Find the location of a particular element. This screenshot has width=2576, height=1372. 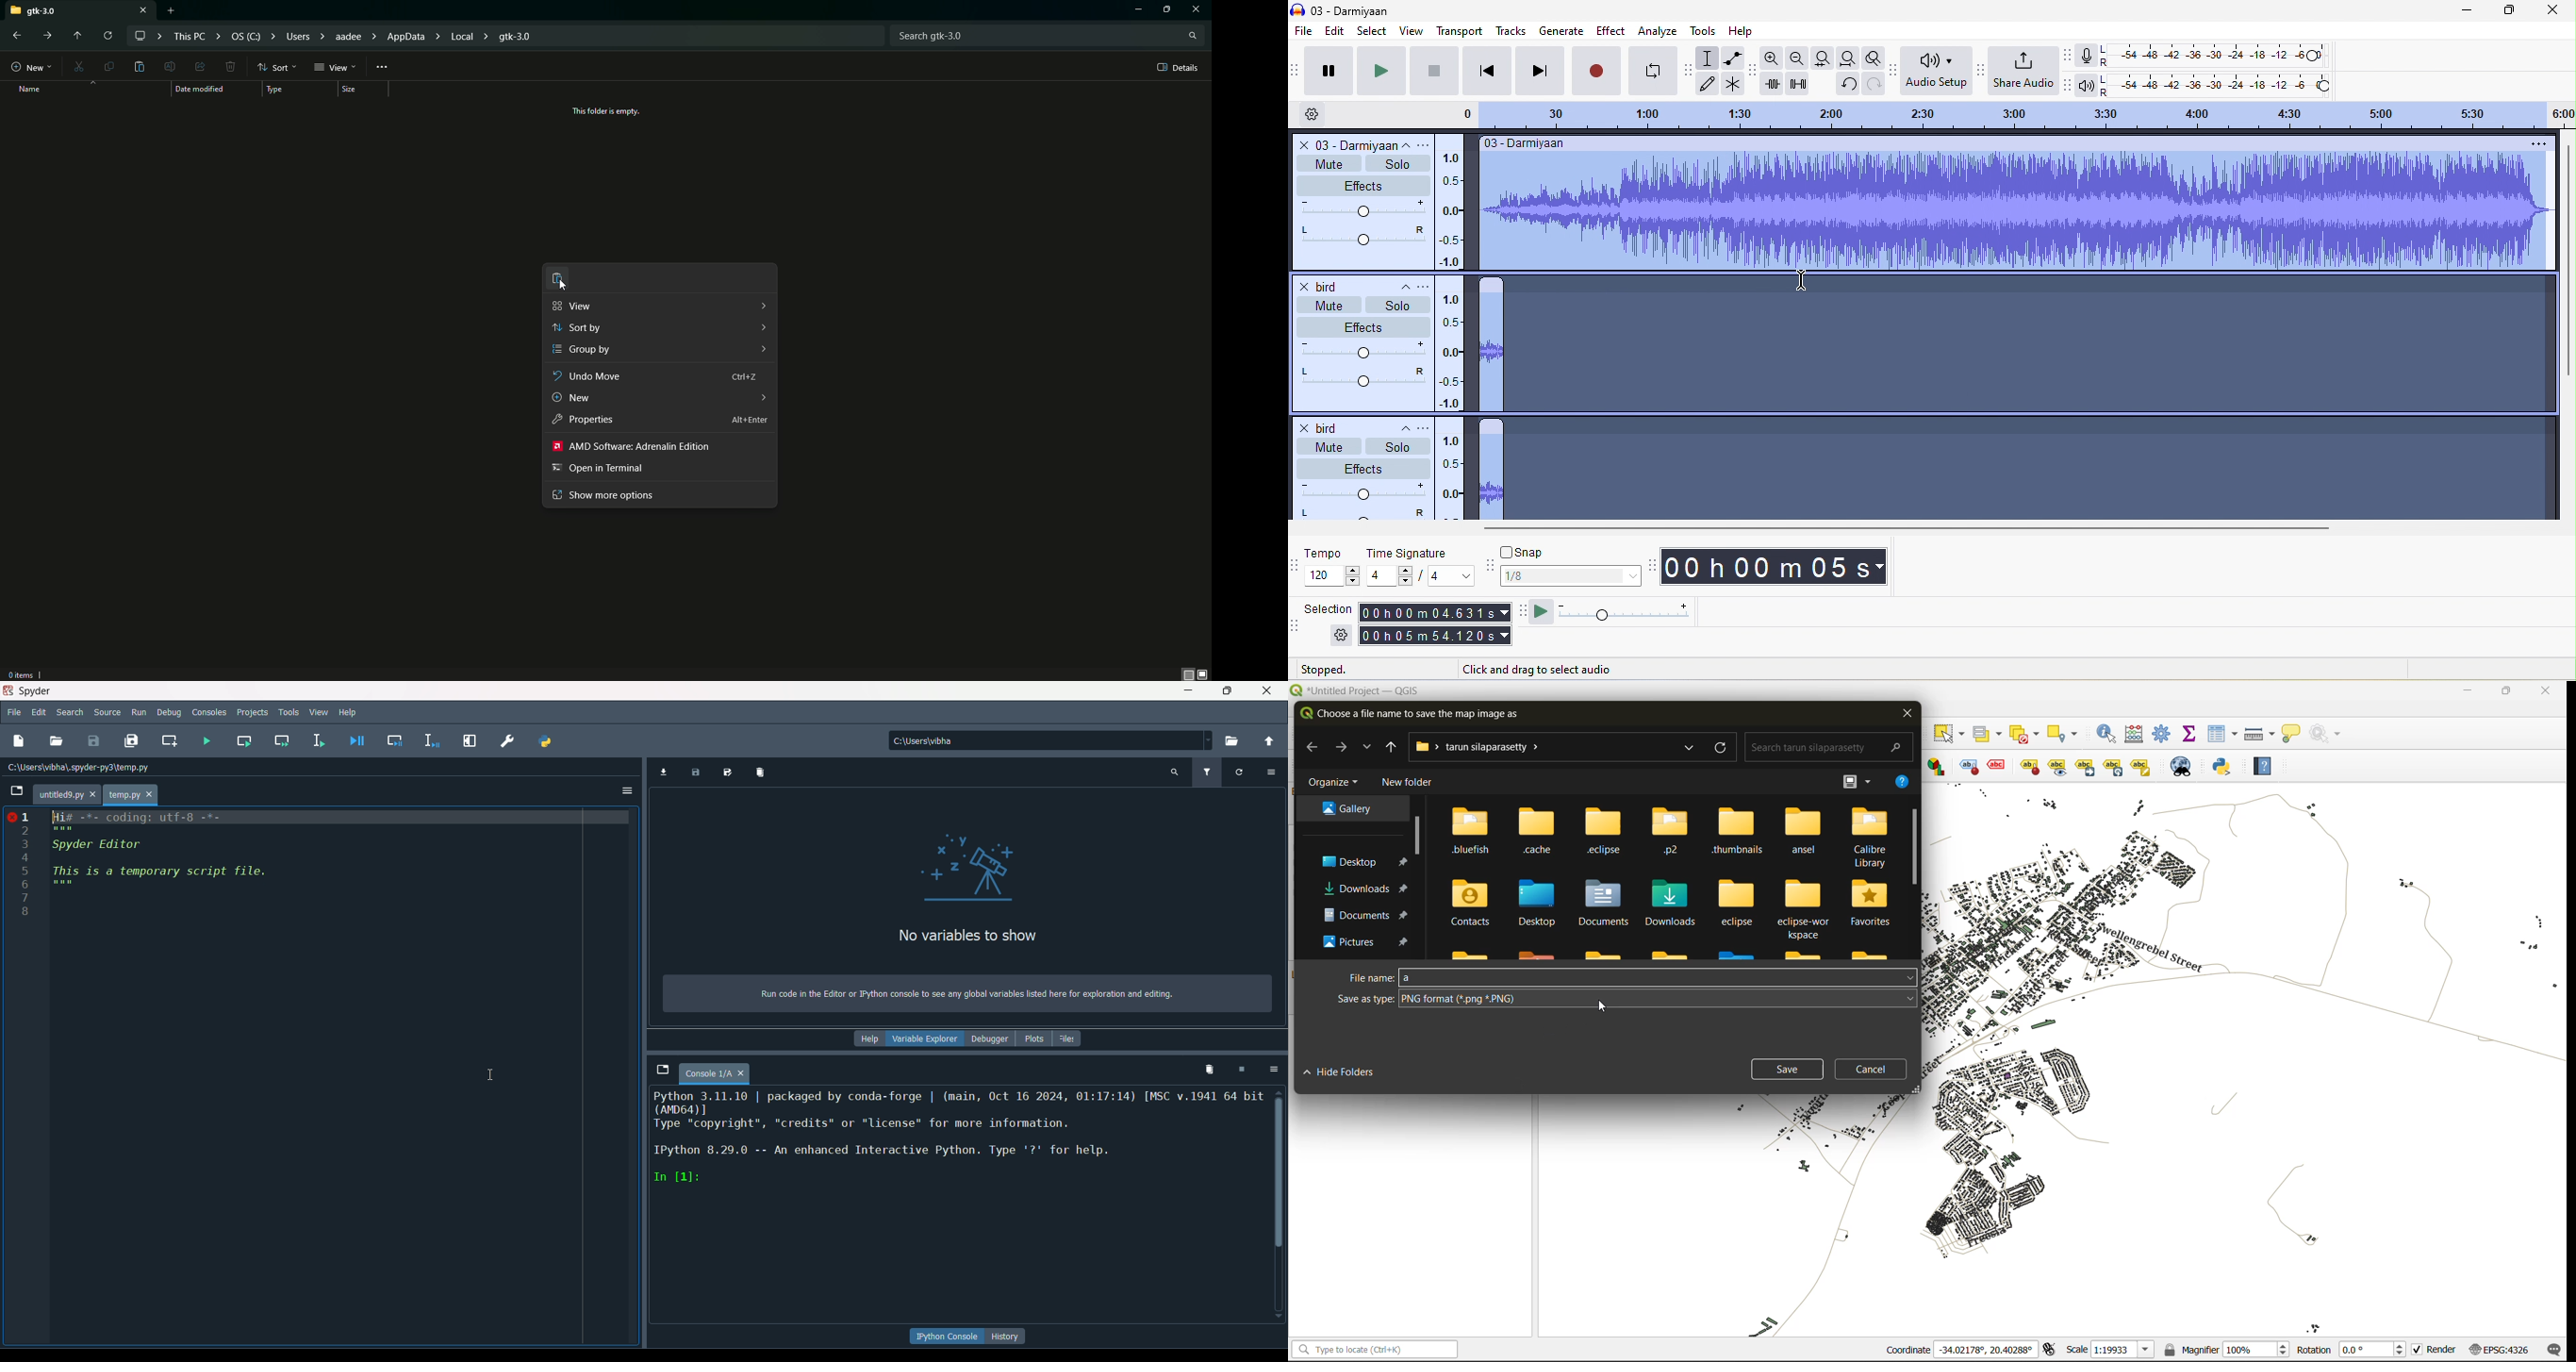

interrupt kernel is located at coordinates (1243, 1070).